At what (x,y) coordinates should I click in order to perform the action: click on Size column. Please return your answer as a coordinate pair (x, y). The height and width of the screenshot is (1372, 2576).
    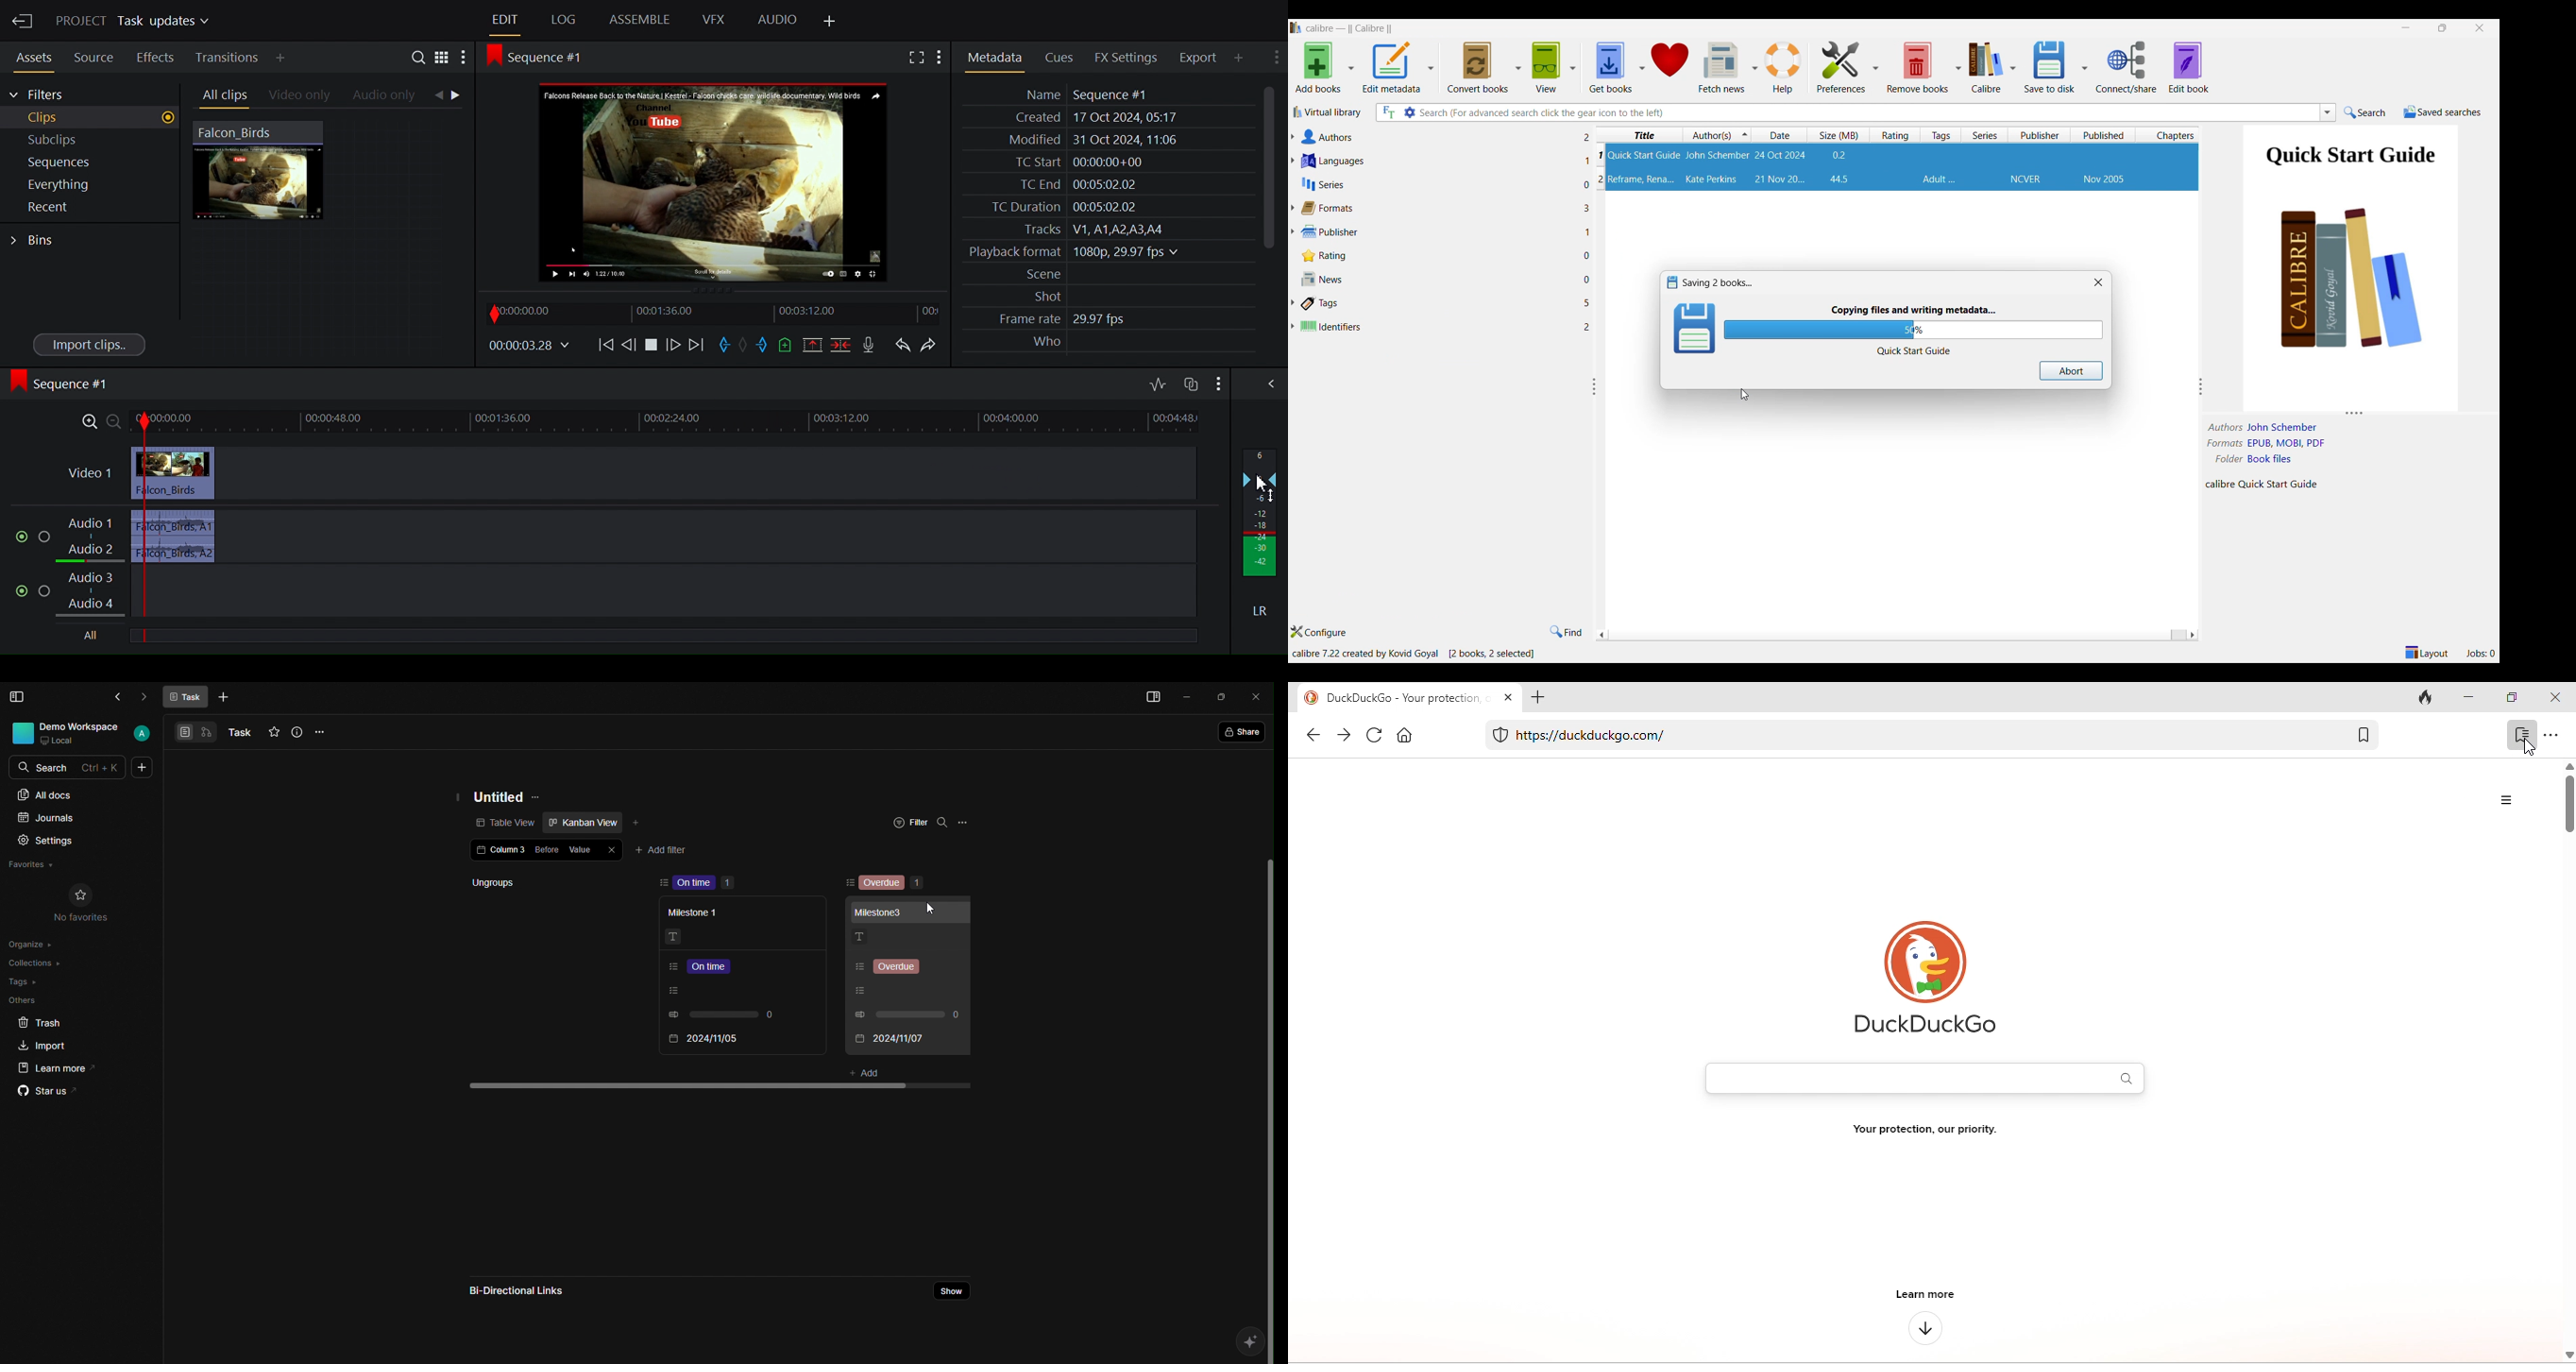
    Looking at the image, I should click on (1842, 135).